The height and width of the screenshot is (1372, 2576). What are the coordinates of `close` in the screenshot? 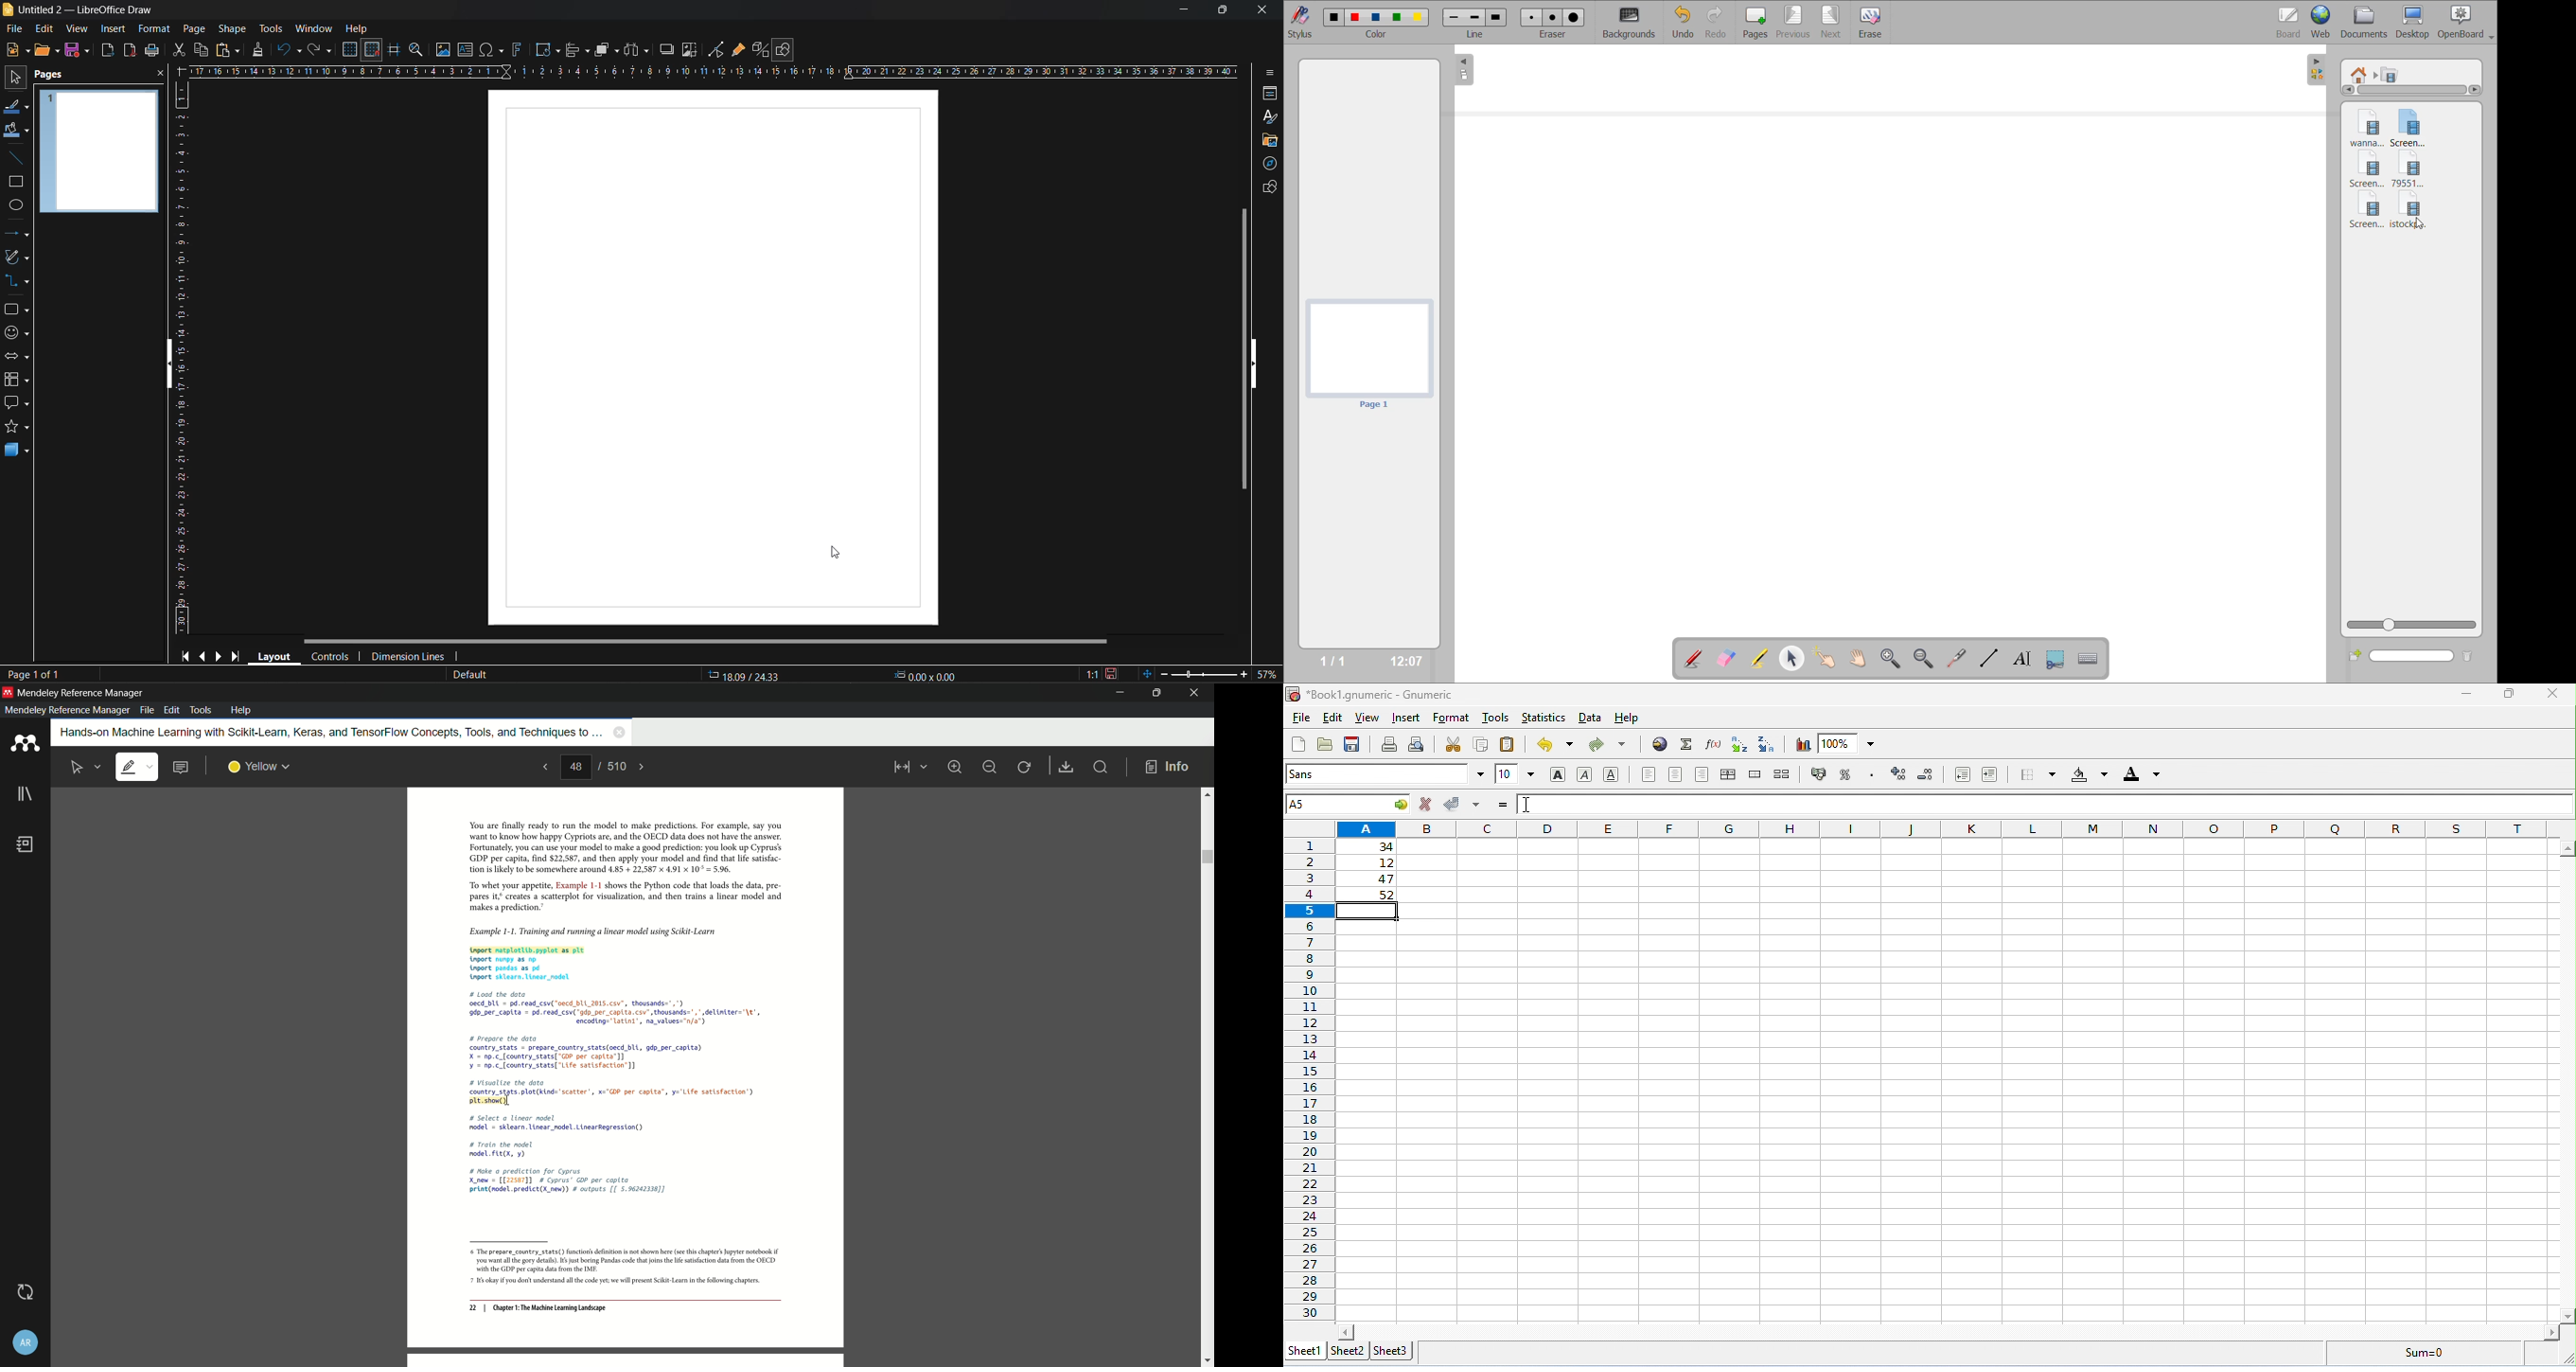 It's located at (159, 75).